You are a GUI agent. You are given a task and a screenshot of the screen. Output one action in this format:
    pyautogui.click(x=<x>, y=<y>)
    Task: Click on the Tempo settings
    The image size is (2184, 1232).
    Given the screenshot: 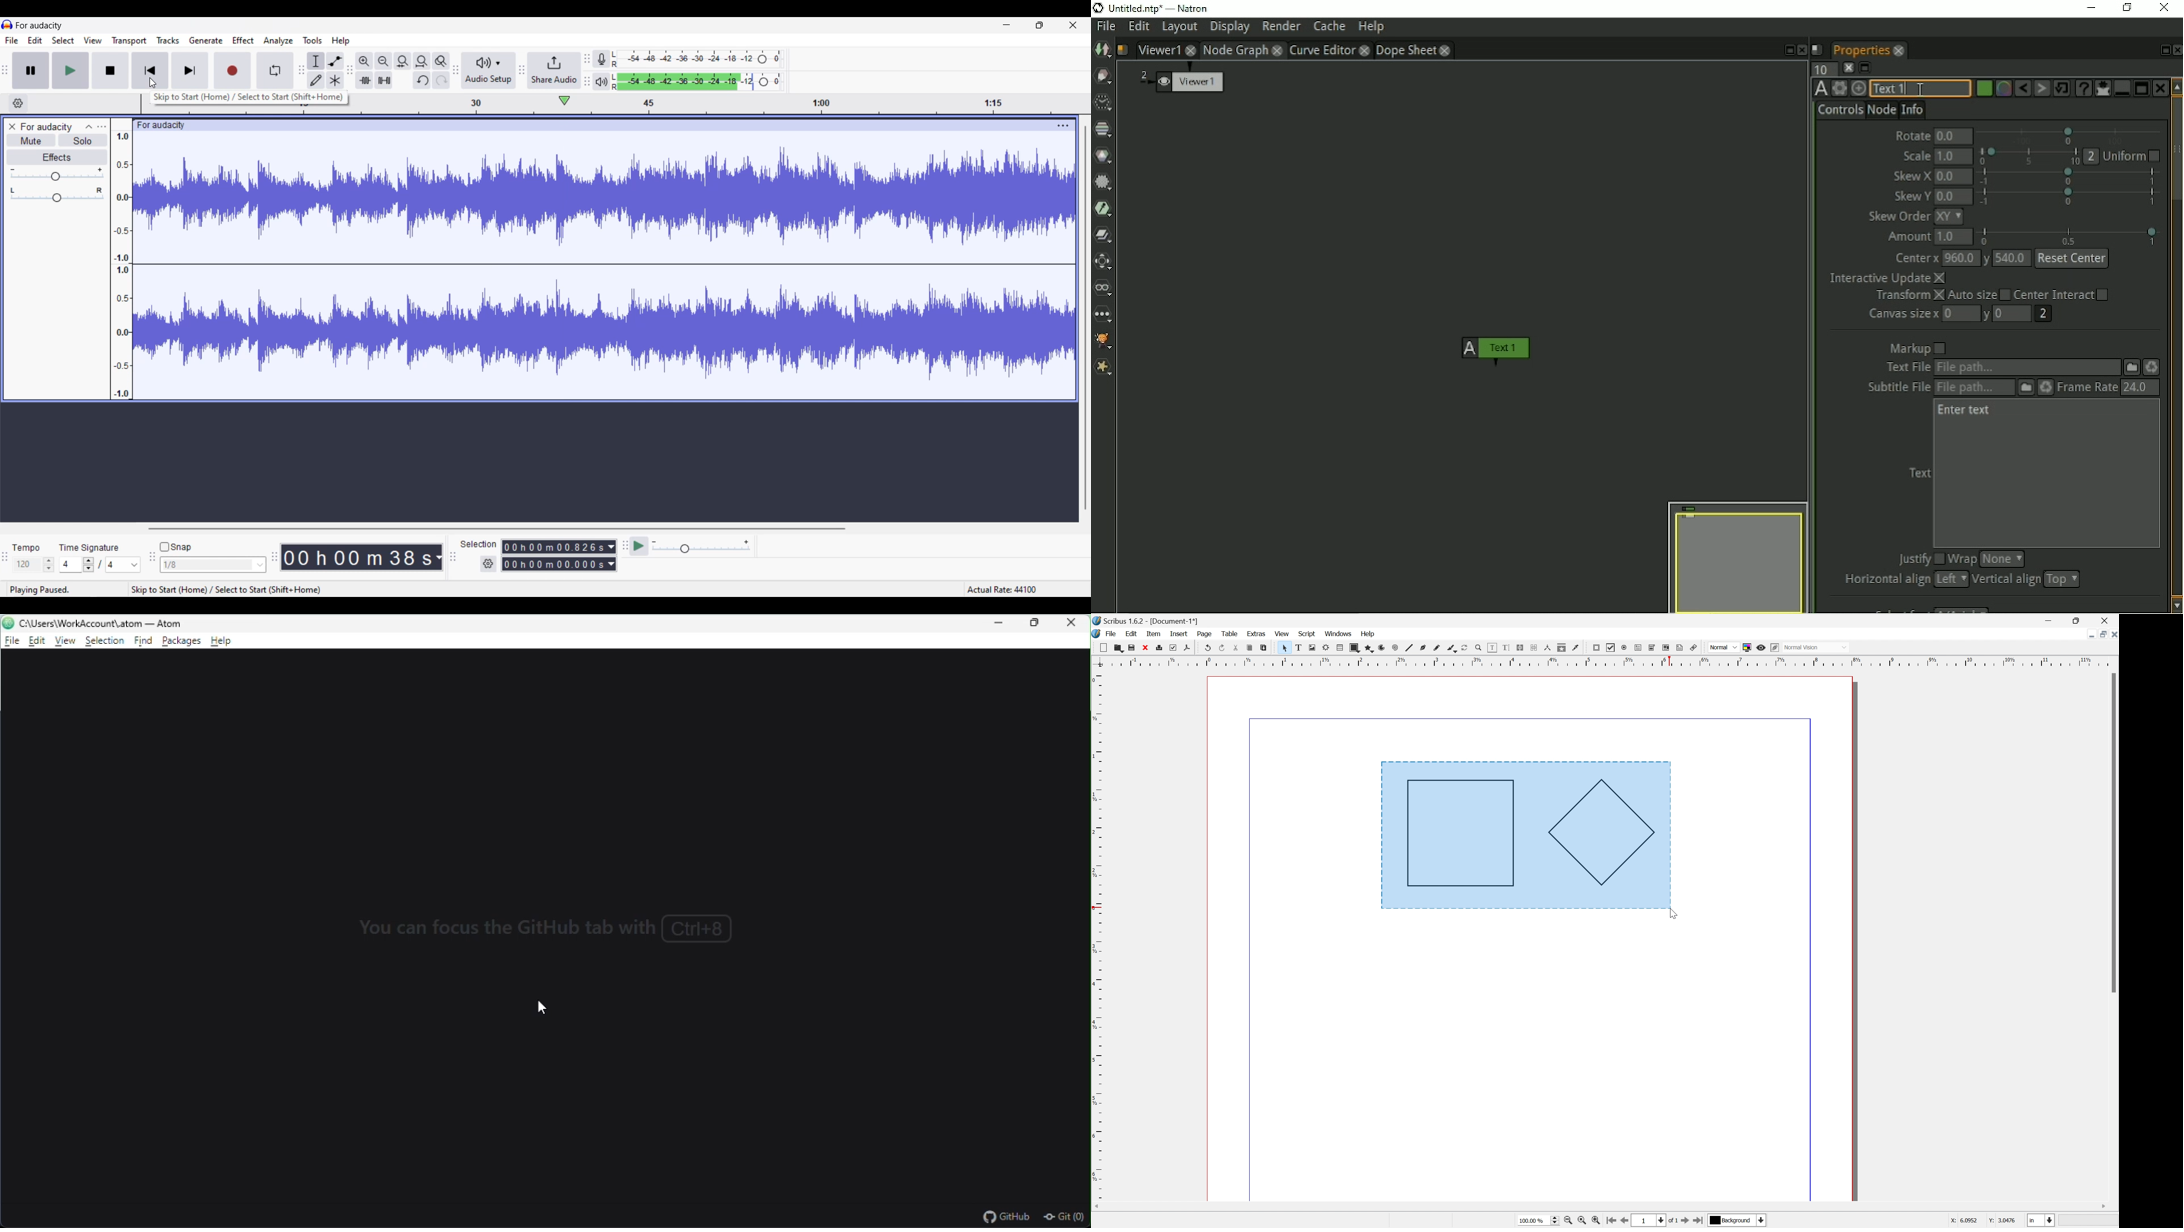 What is the action you would take?
    pyautogui.click(x=35, y=564)
    